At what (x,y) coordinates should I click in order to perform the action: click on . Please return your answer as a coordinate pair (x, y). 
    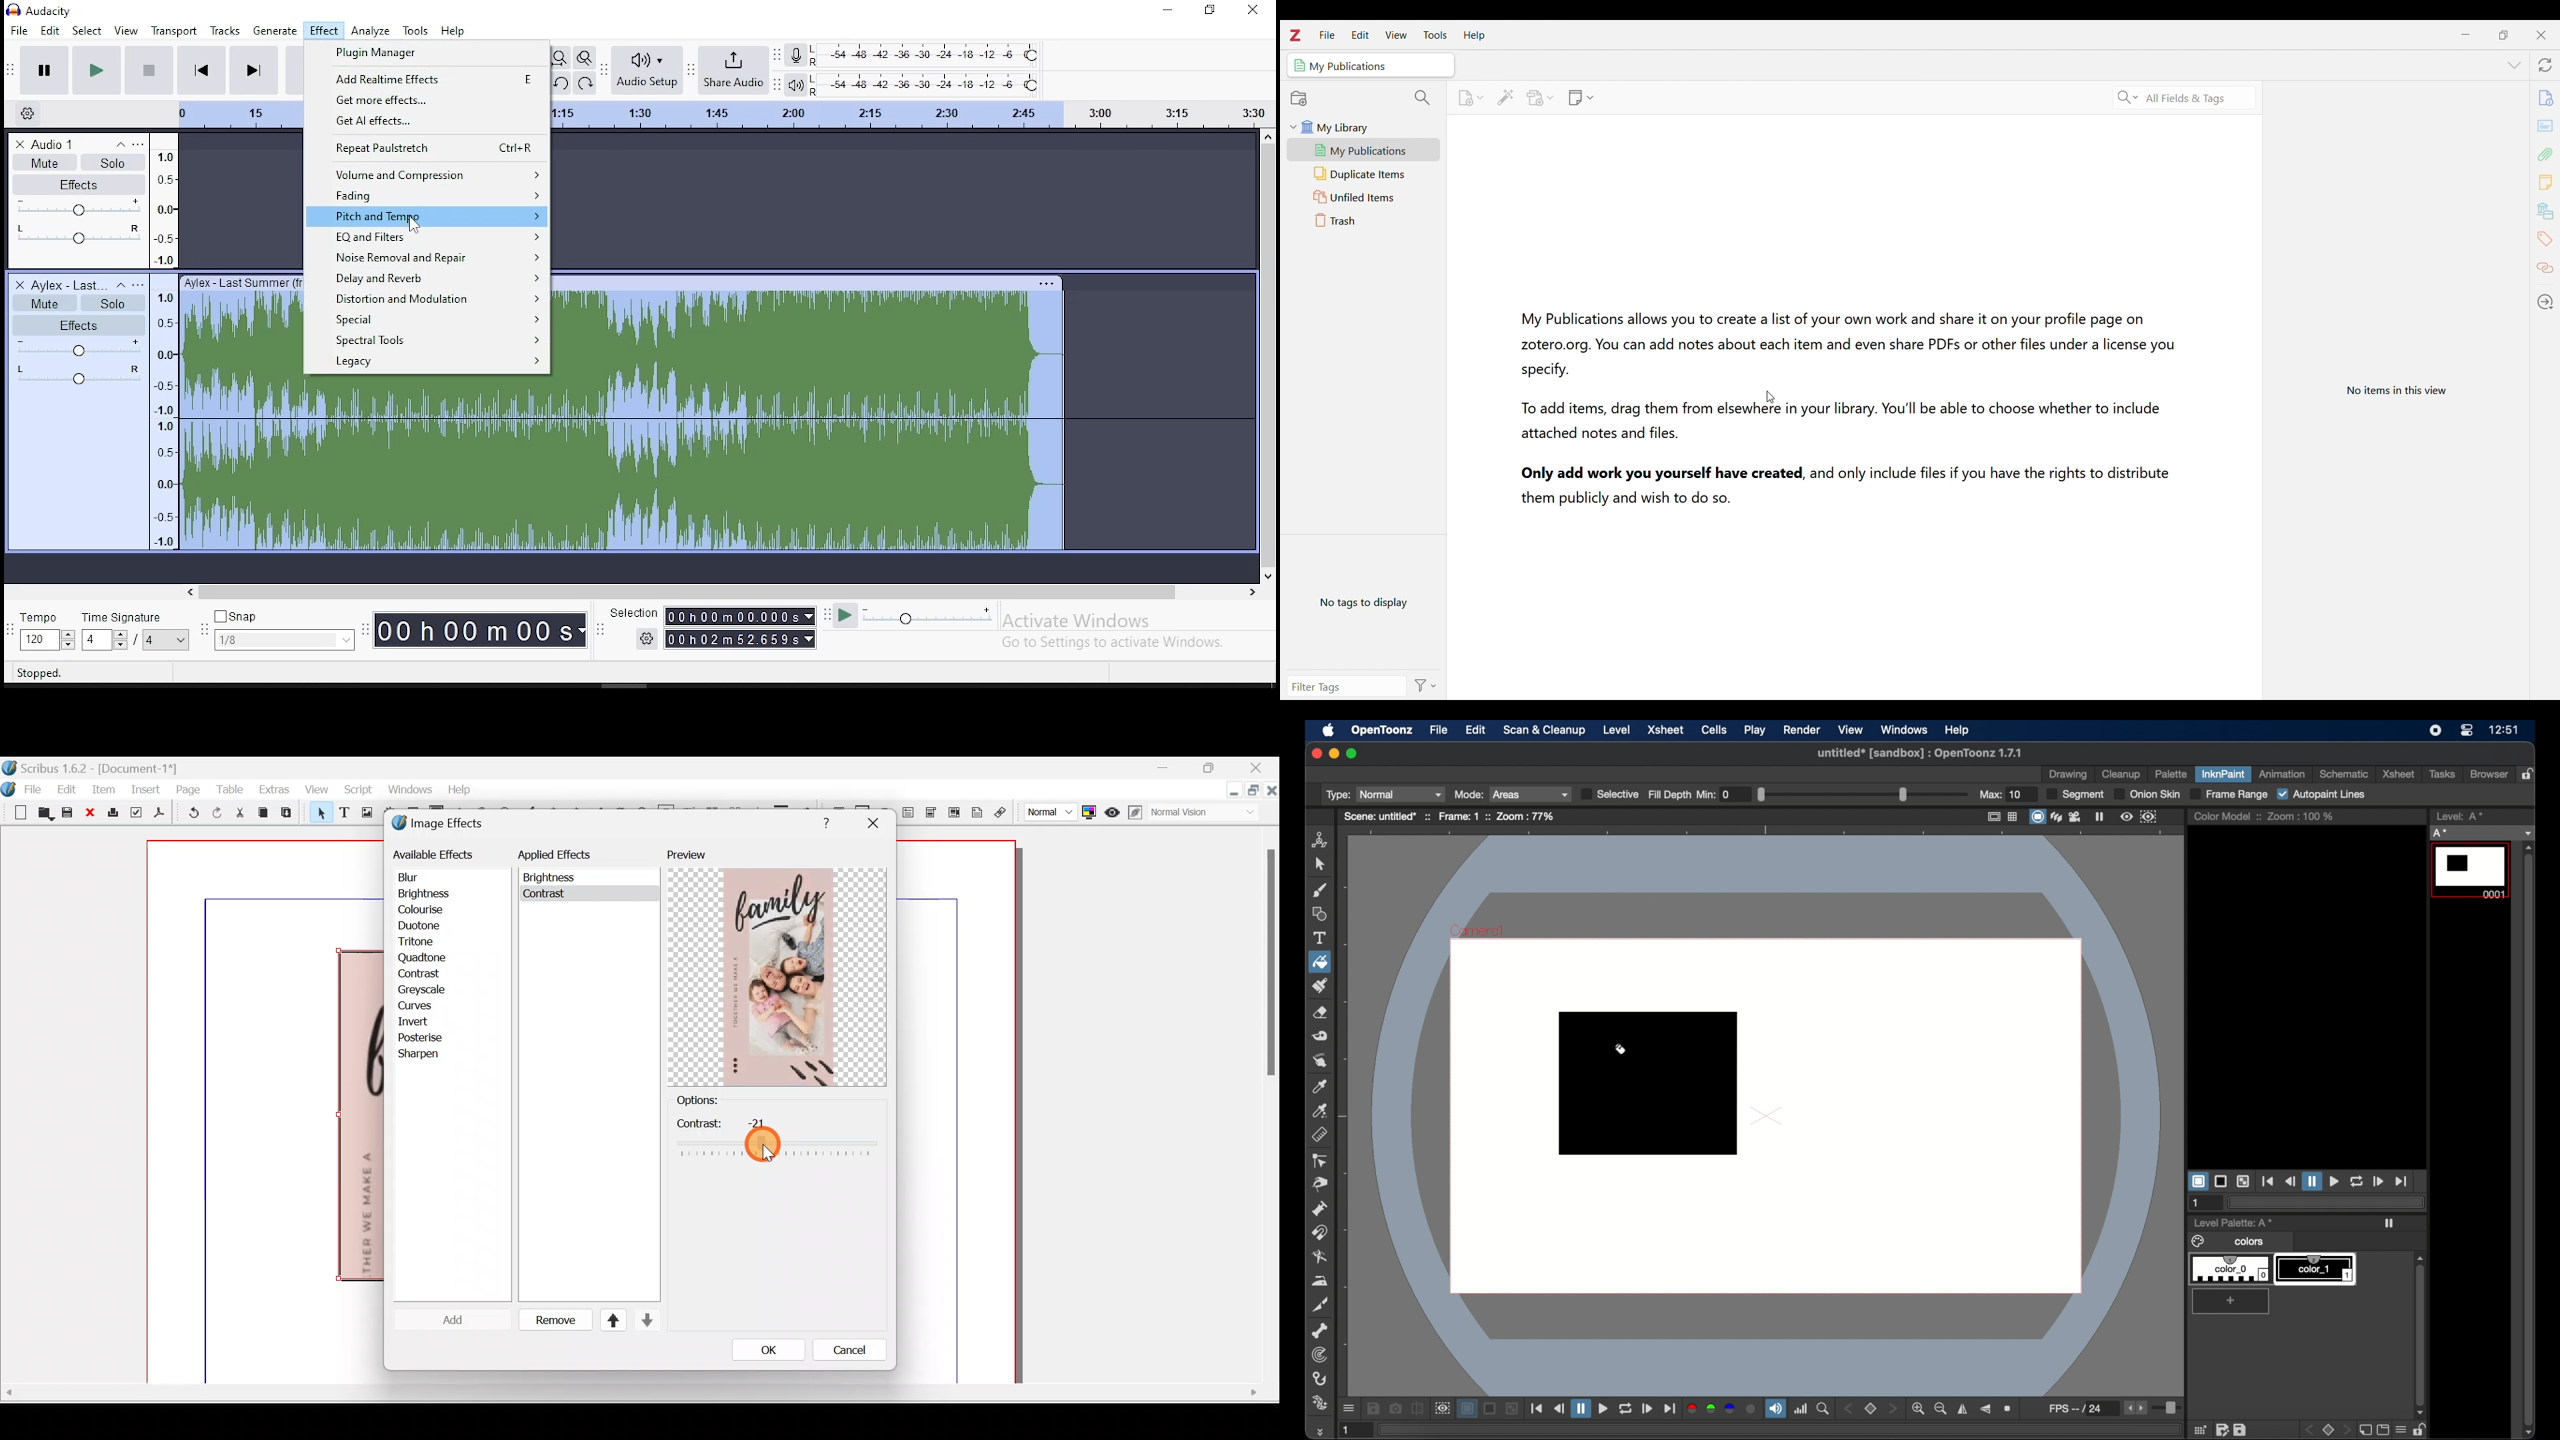
    Looking at the image, I should click on (552, 878).